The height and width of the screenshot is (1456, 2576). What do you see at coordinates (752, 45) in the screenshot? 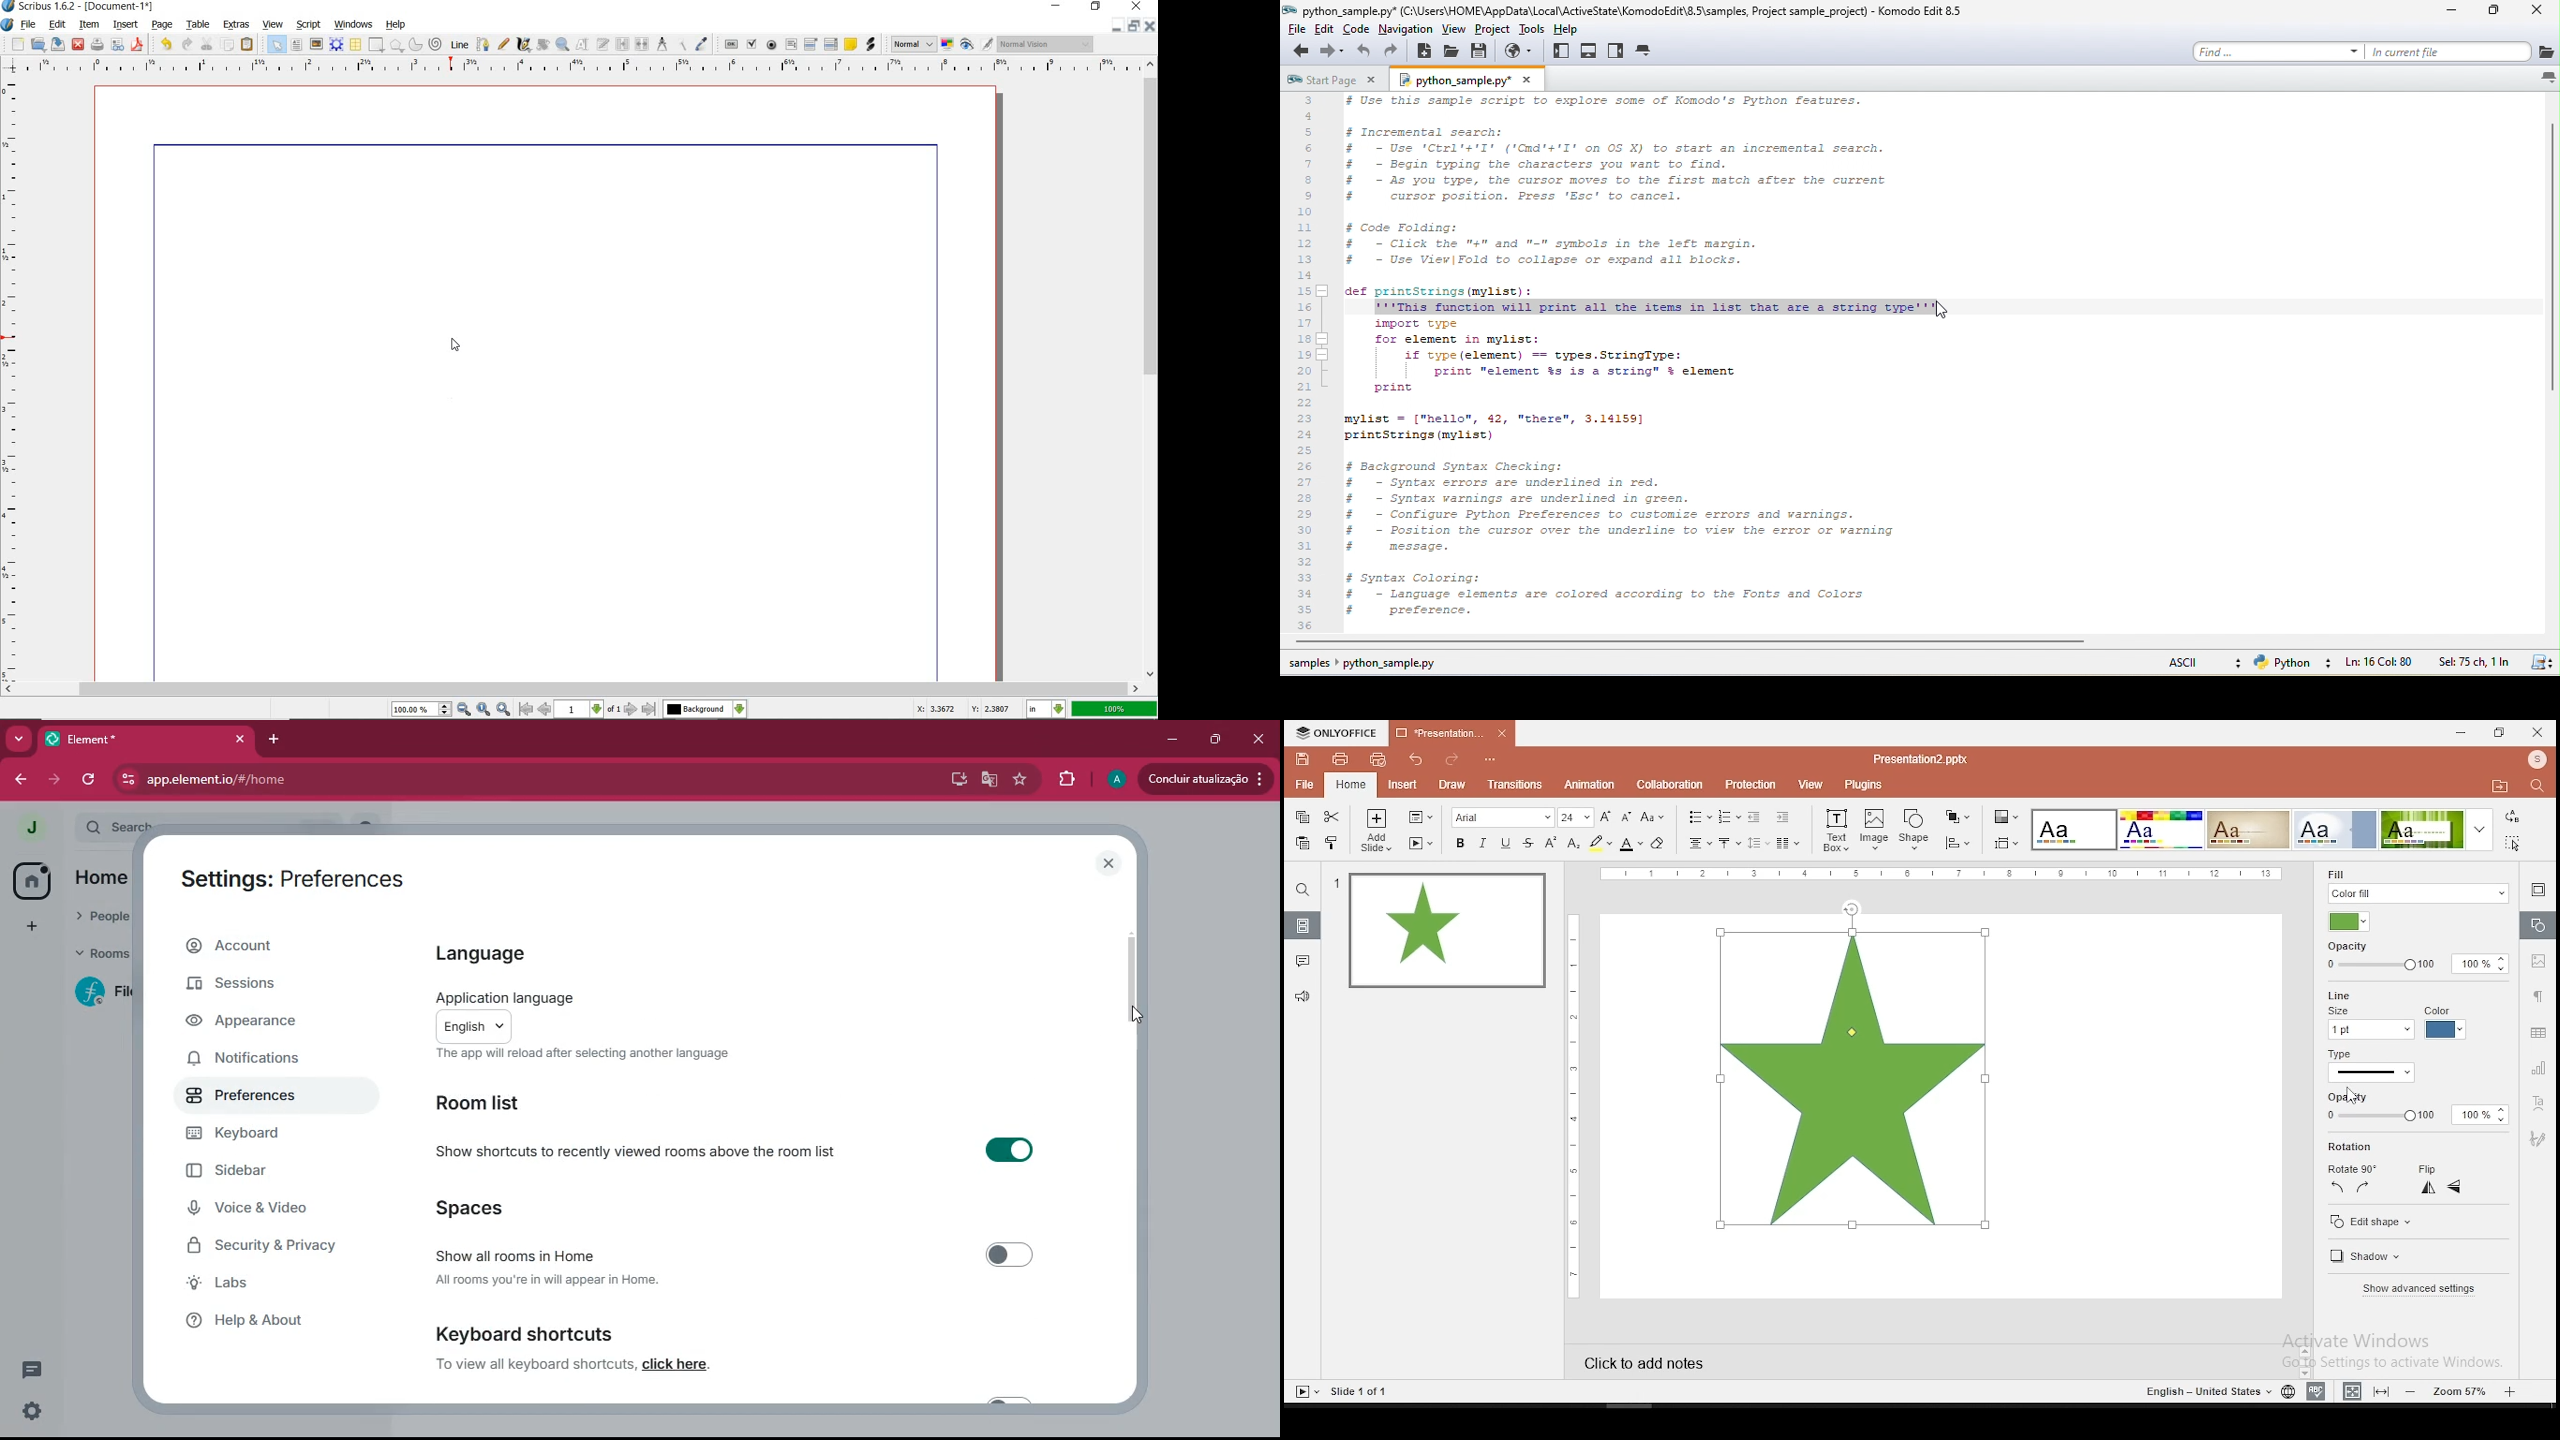
I see `pdf check box` at bounding box center [752, 45].